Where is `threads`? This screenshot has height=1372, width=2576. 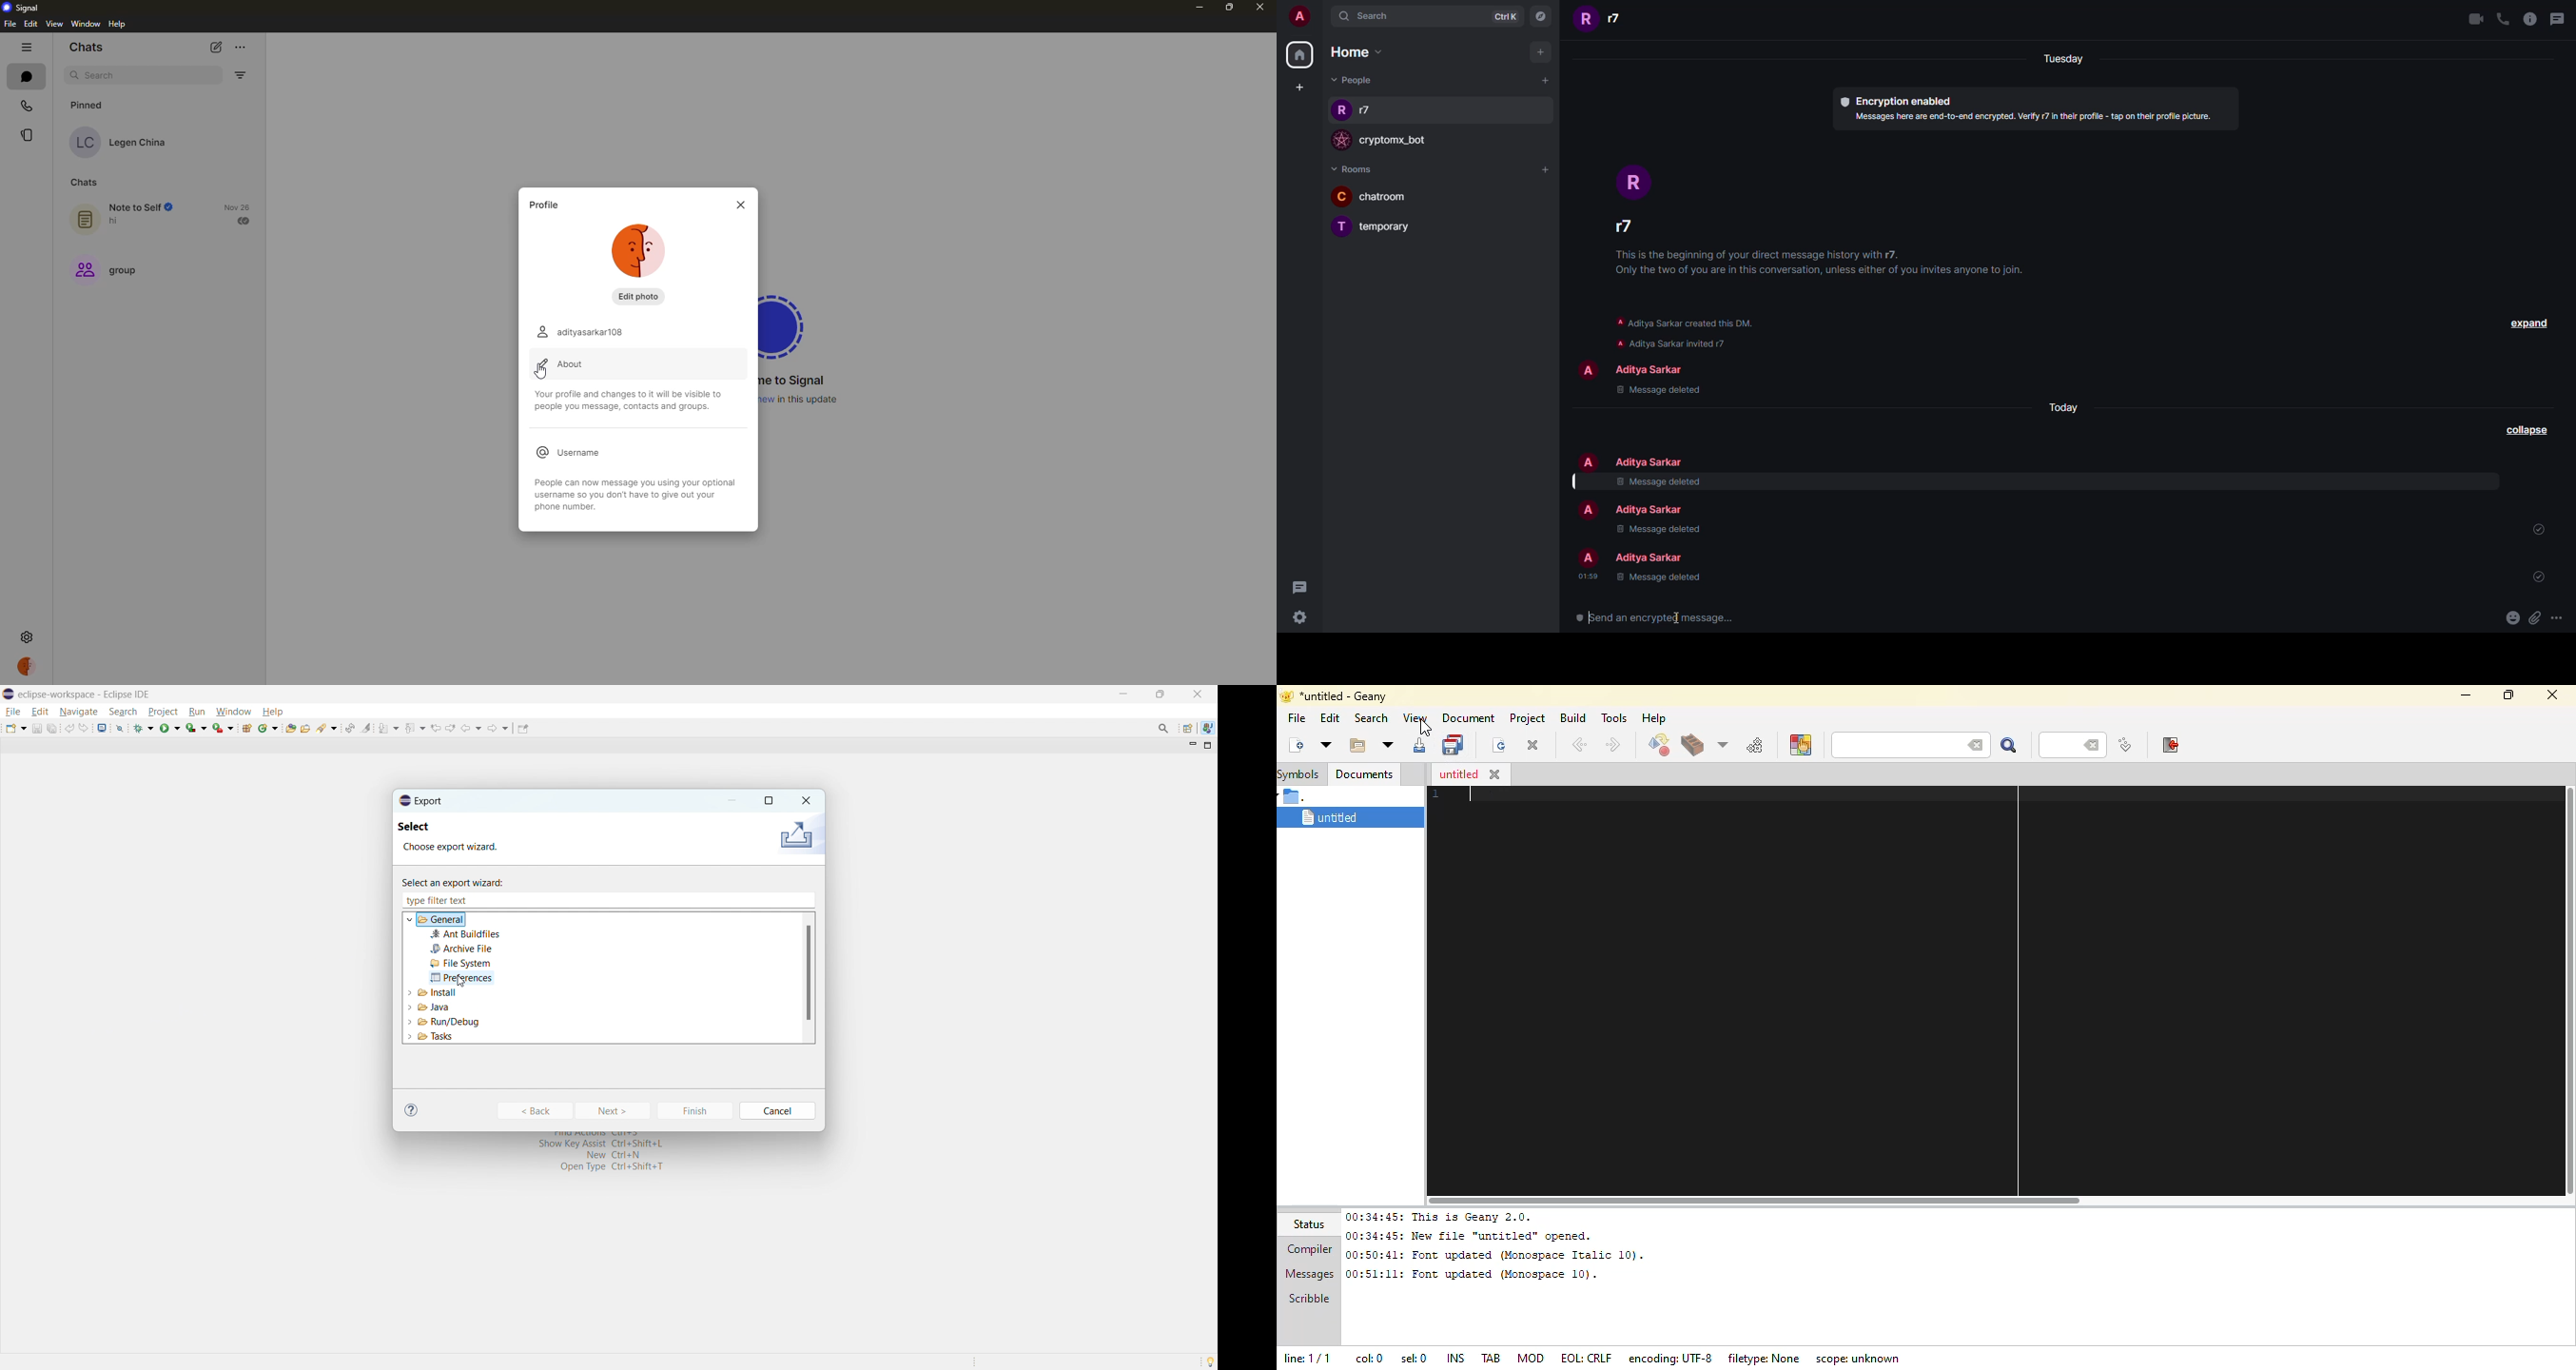 threads is located at coordinates (1299, 586).